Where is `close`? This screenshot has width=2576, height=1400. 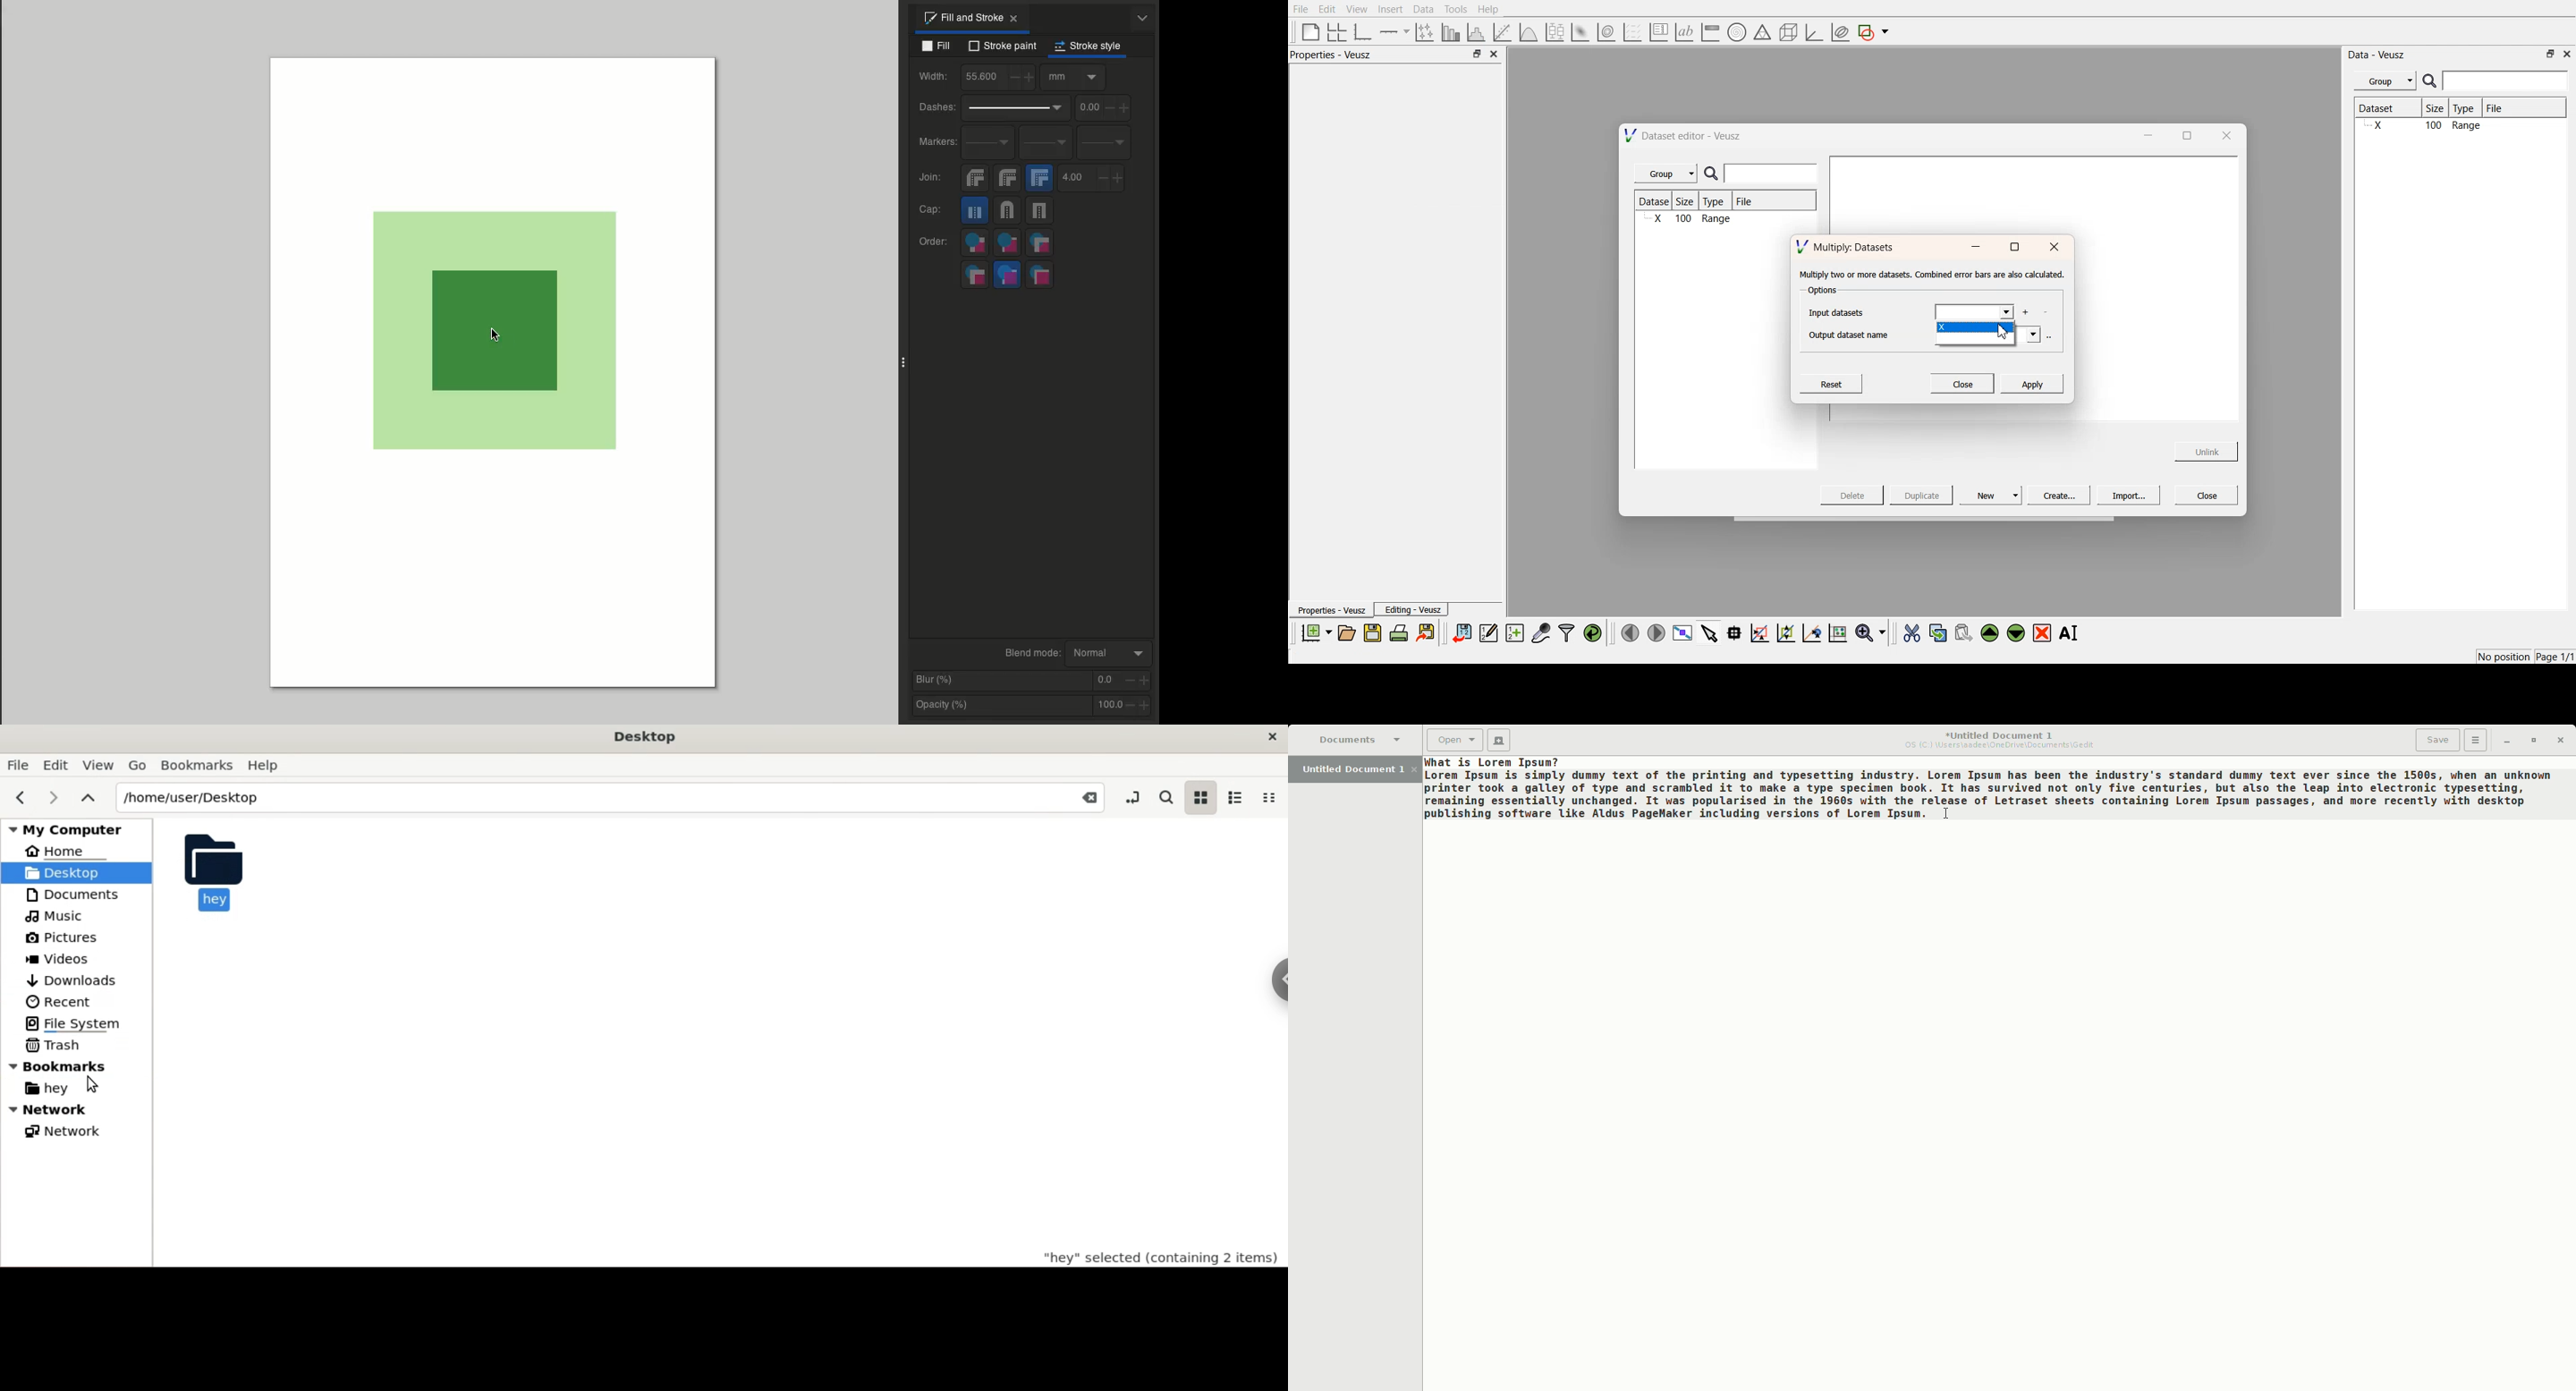
close is located at coordinates (2225, 135).